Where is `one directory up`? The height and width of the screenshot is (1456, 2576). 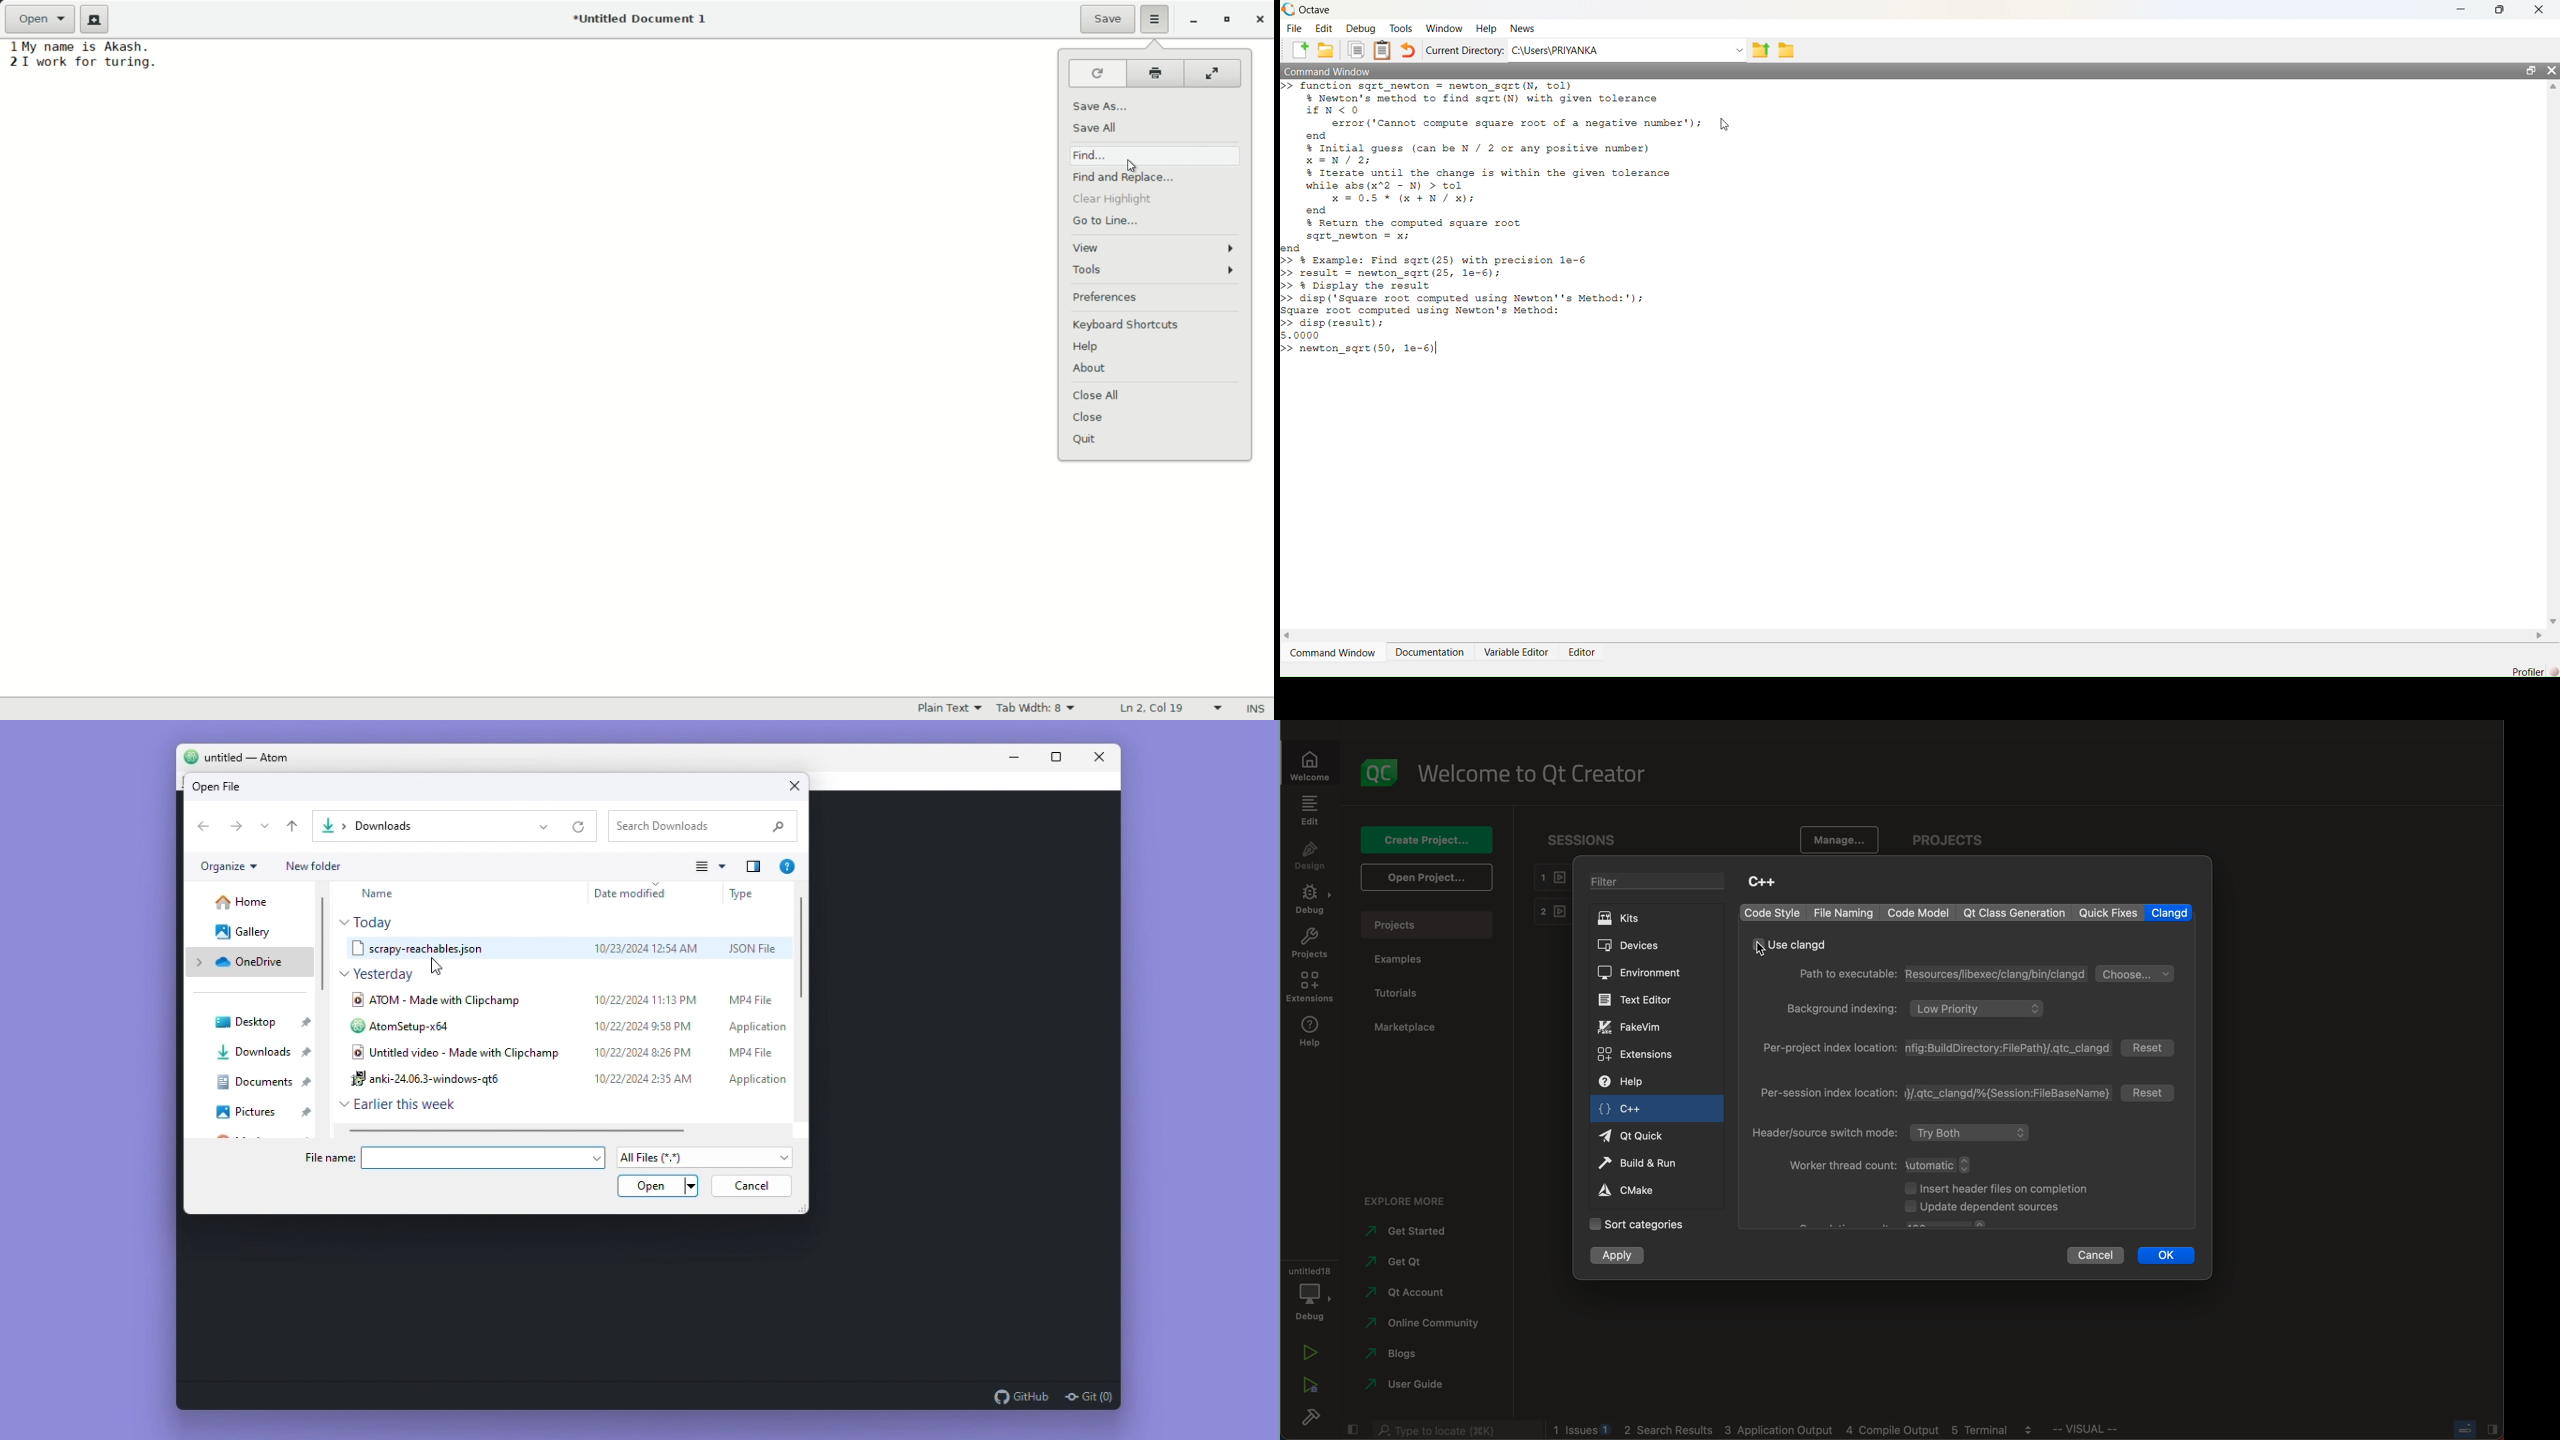
one directory up is located at coordinates (1760, 49).